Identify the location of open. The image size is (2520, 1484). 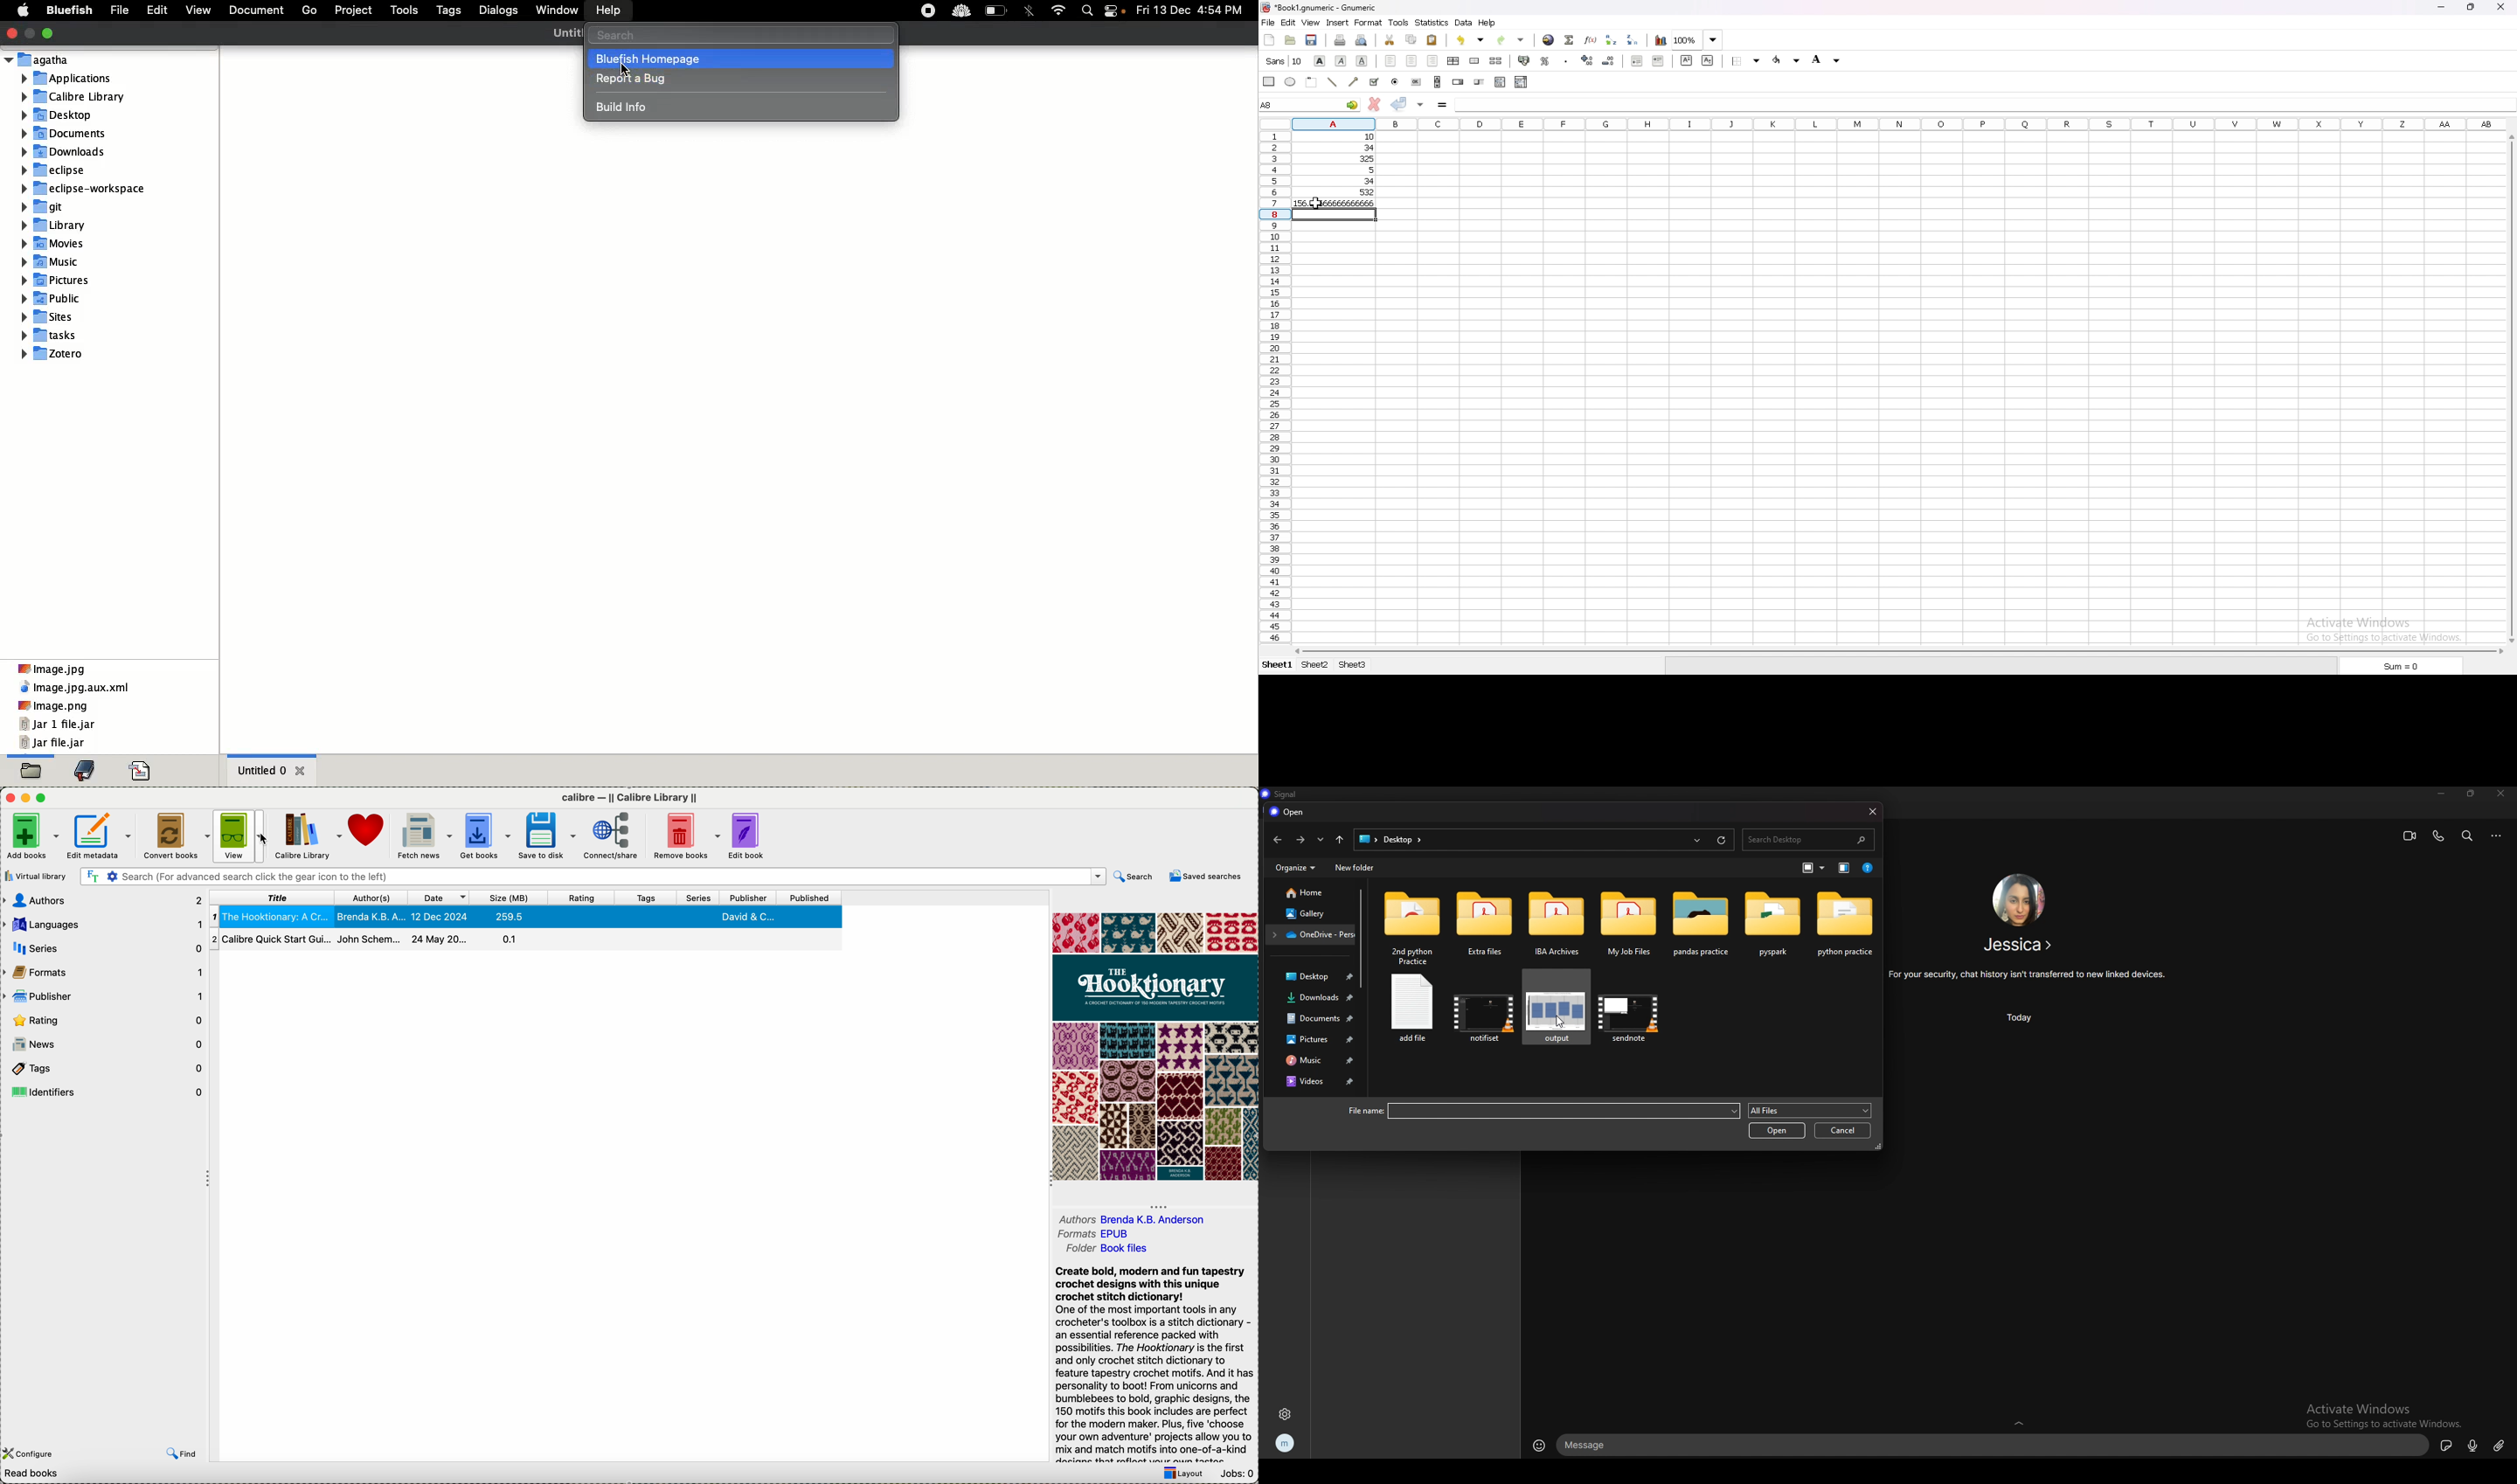
(1776, 1131).